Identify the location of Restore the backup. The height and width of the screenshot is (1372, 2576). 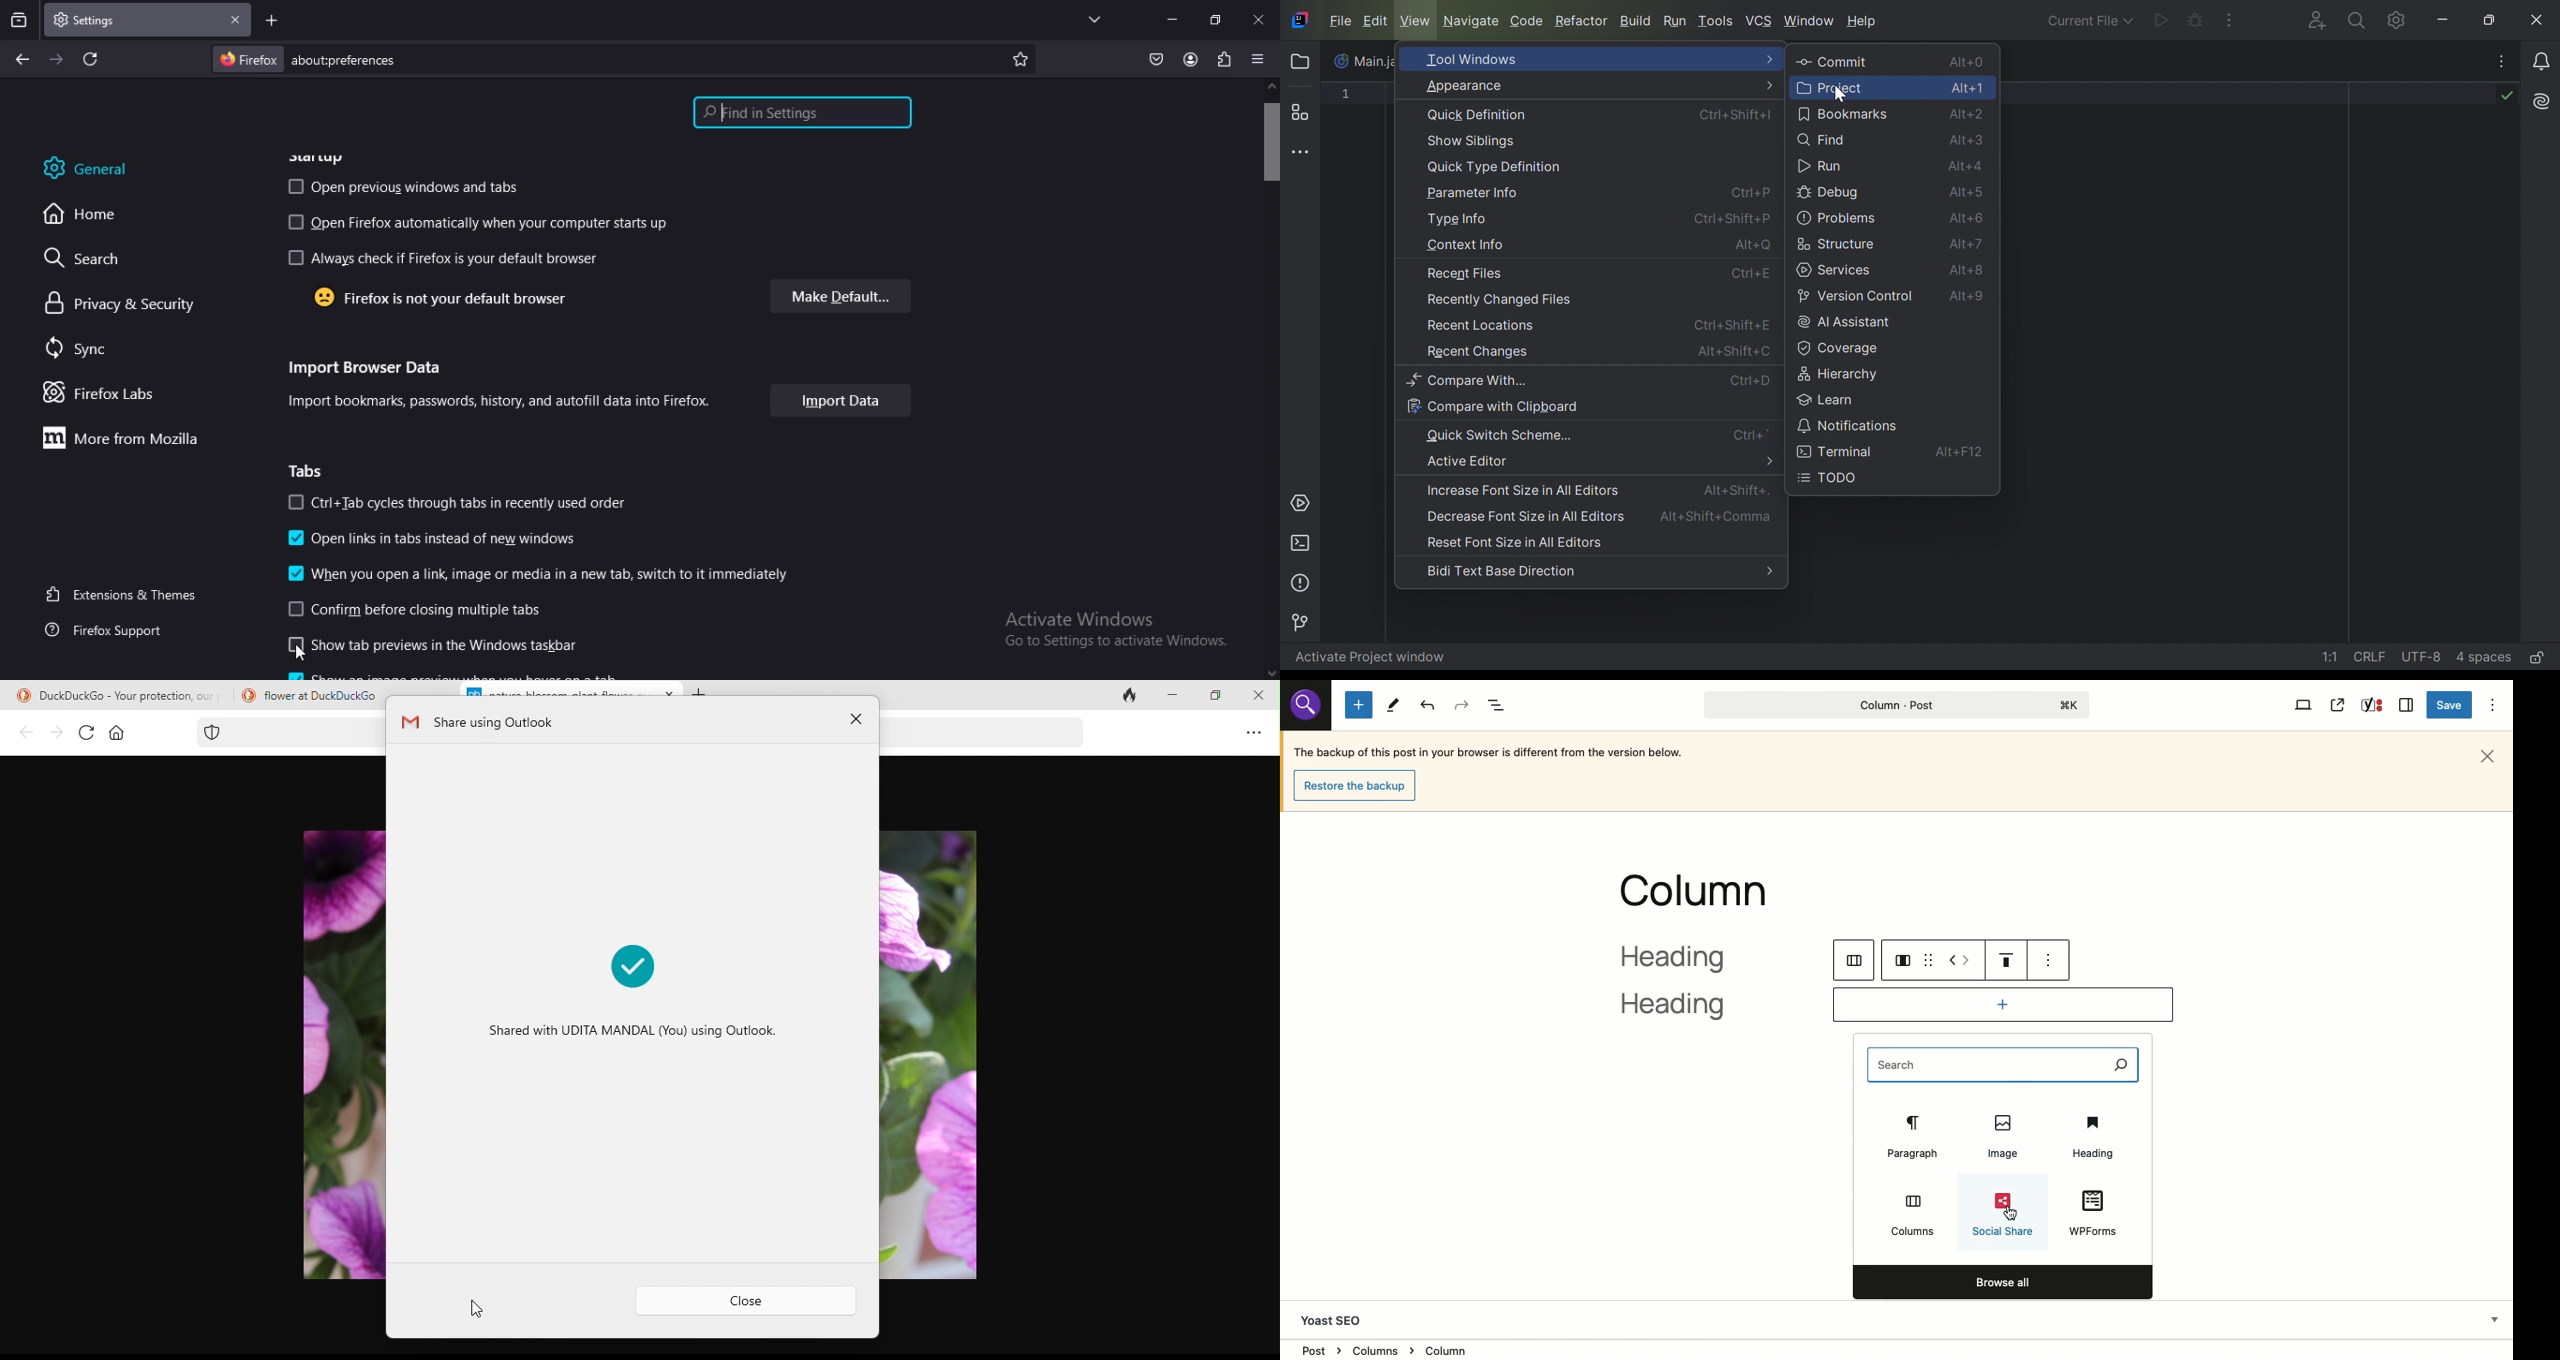
(1359, 786).